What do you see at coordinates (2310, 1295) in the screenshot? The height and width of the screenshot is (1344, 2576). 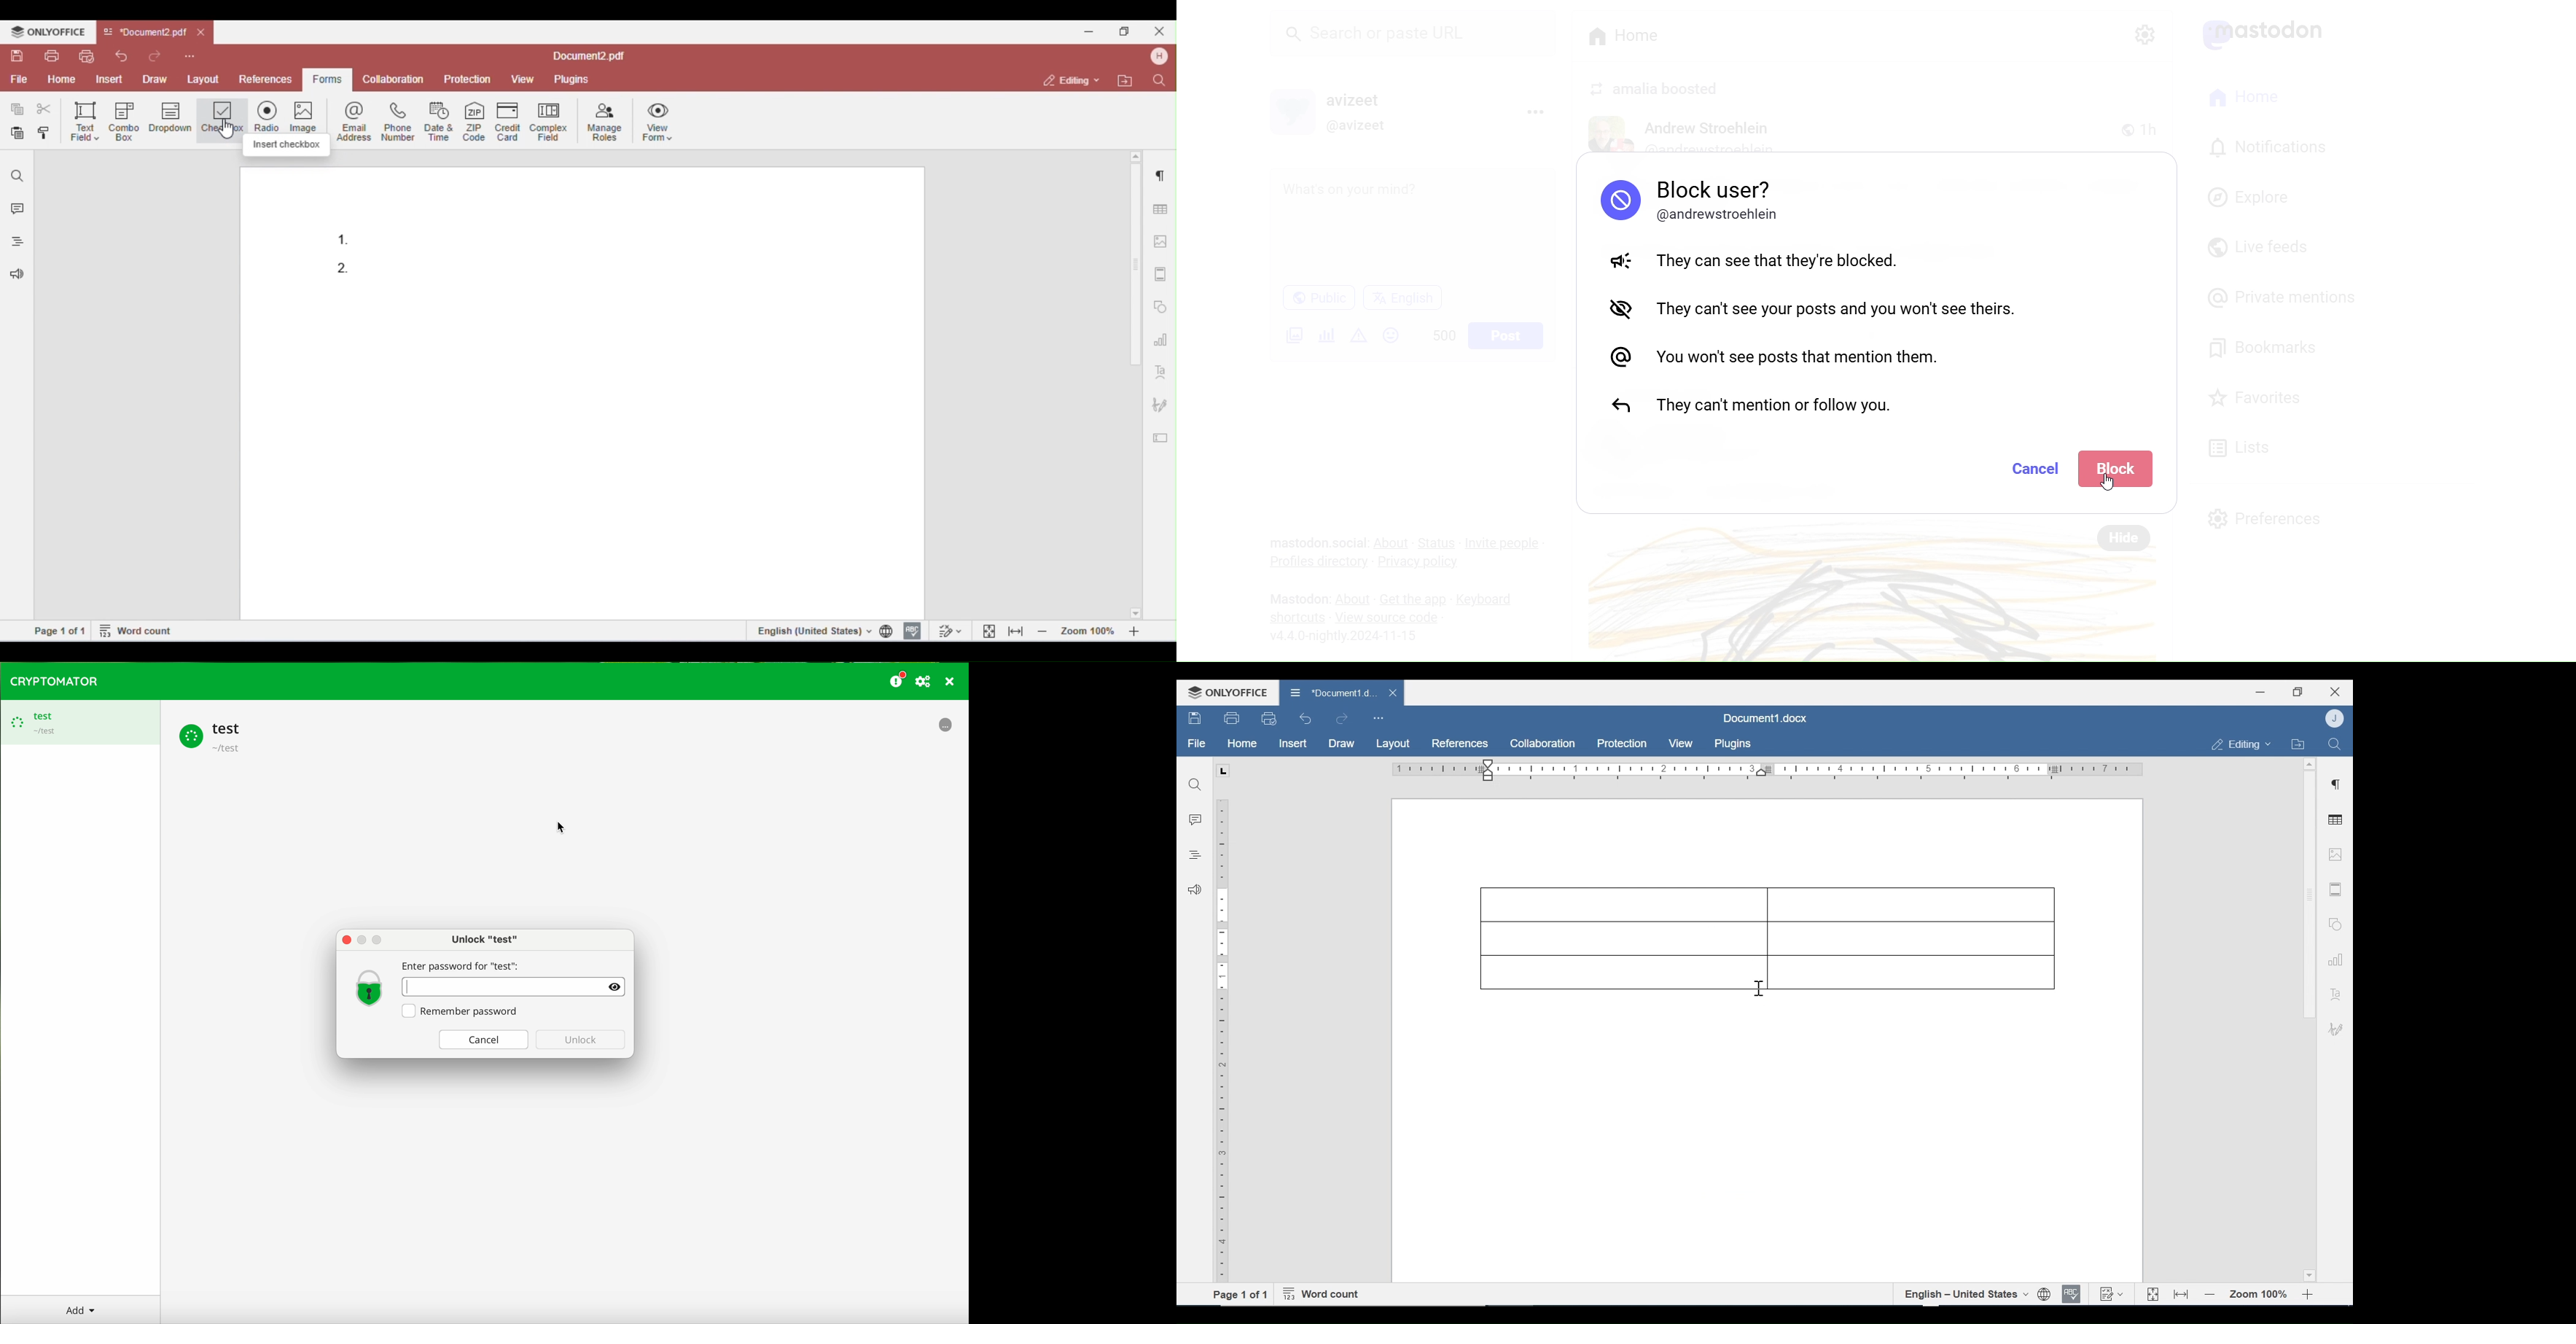 I see `Zoom in` at bounding box center [2310, 1295].